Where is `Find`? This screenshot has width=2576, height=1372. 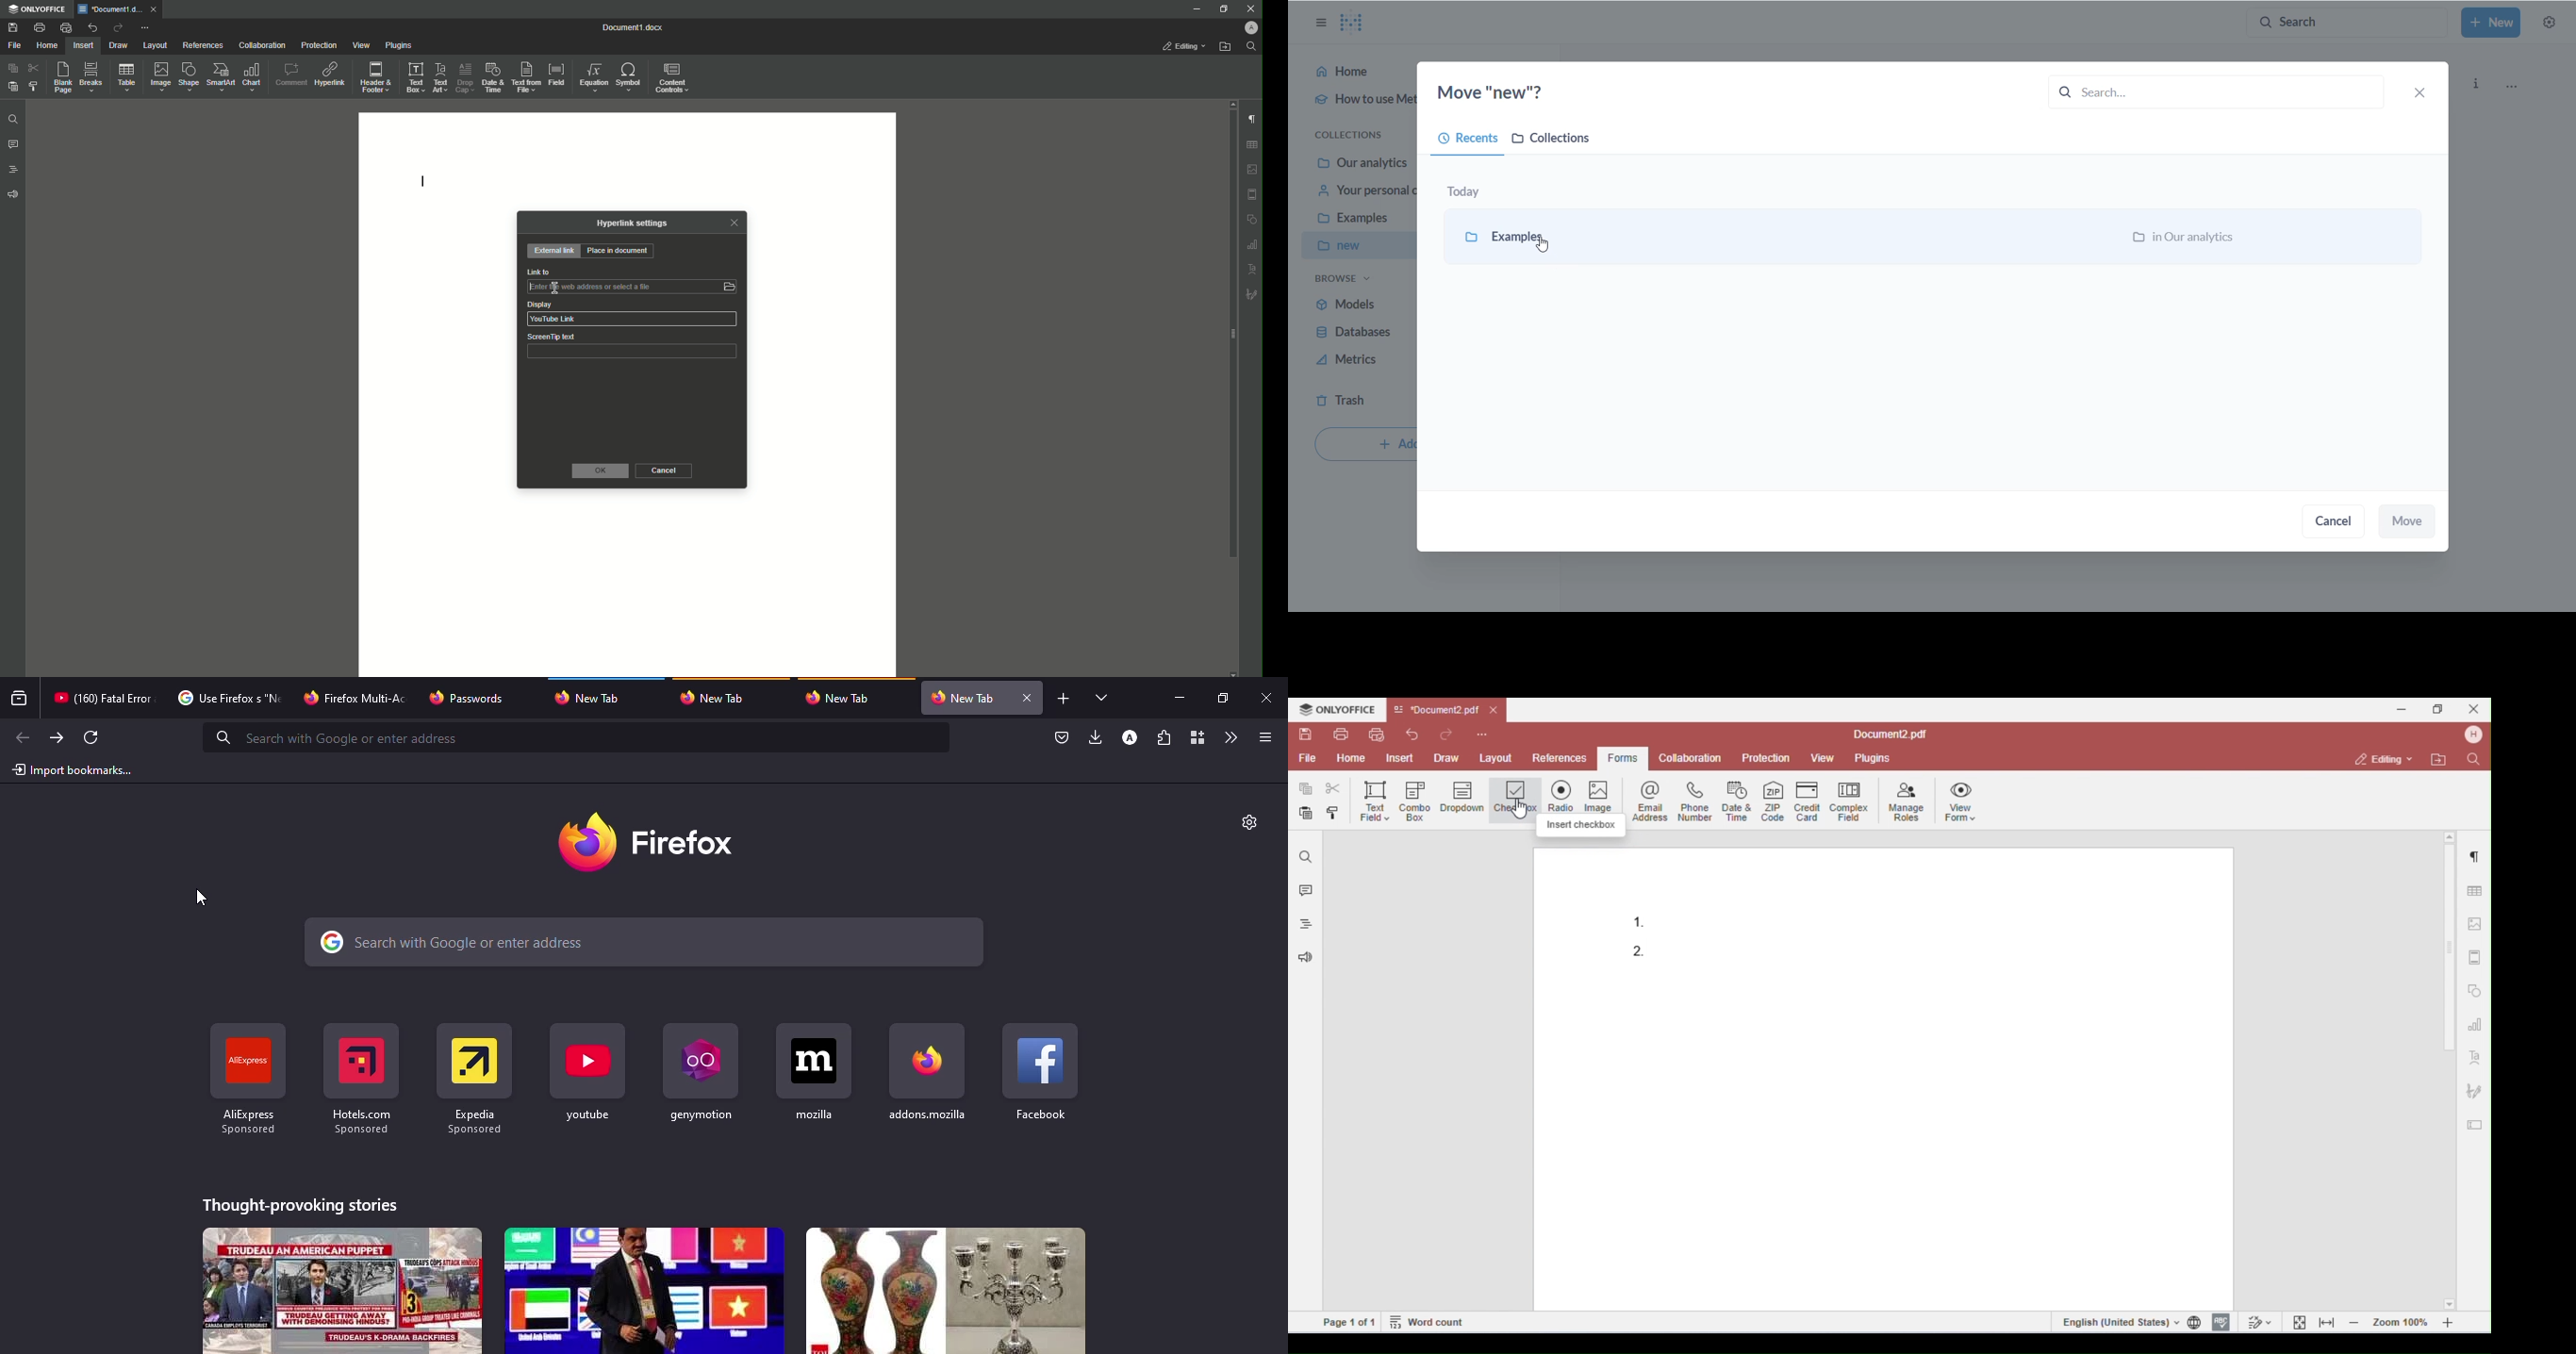
Find is located at coordinates (1252, 46).